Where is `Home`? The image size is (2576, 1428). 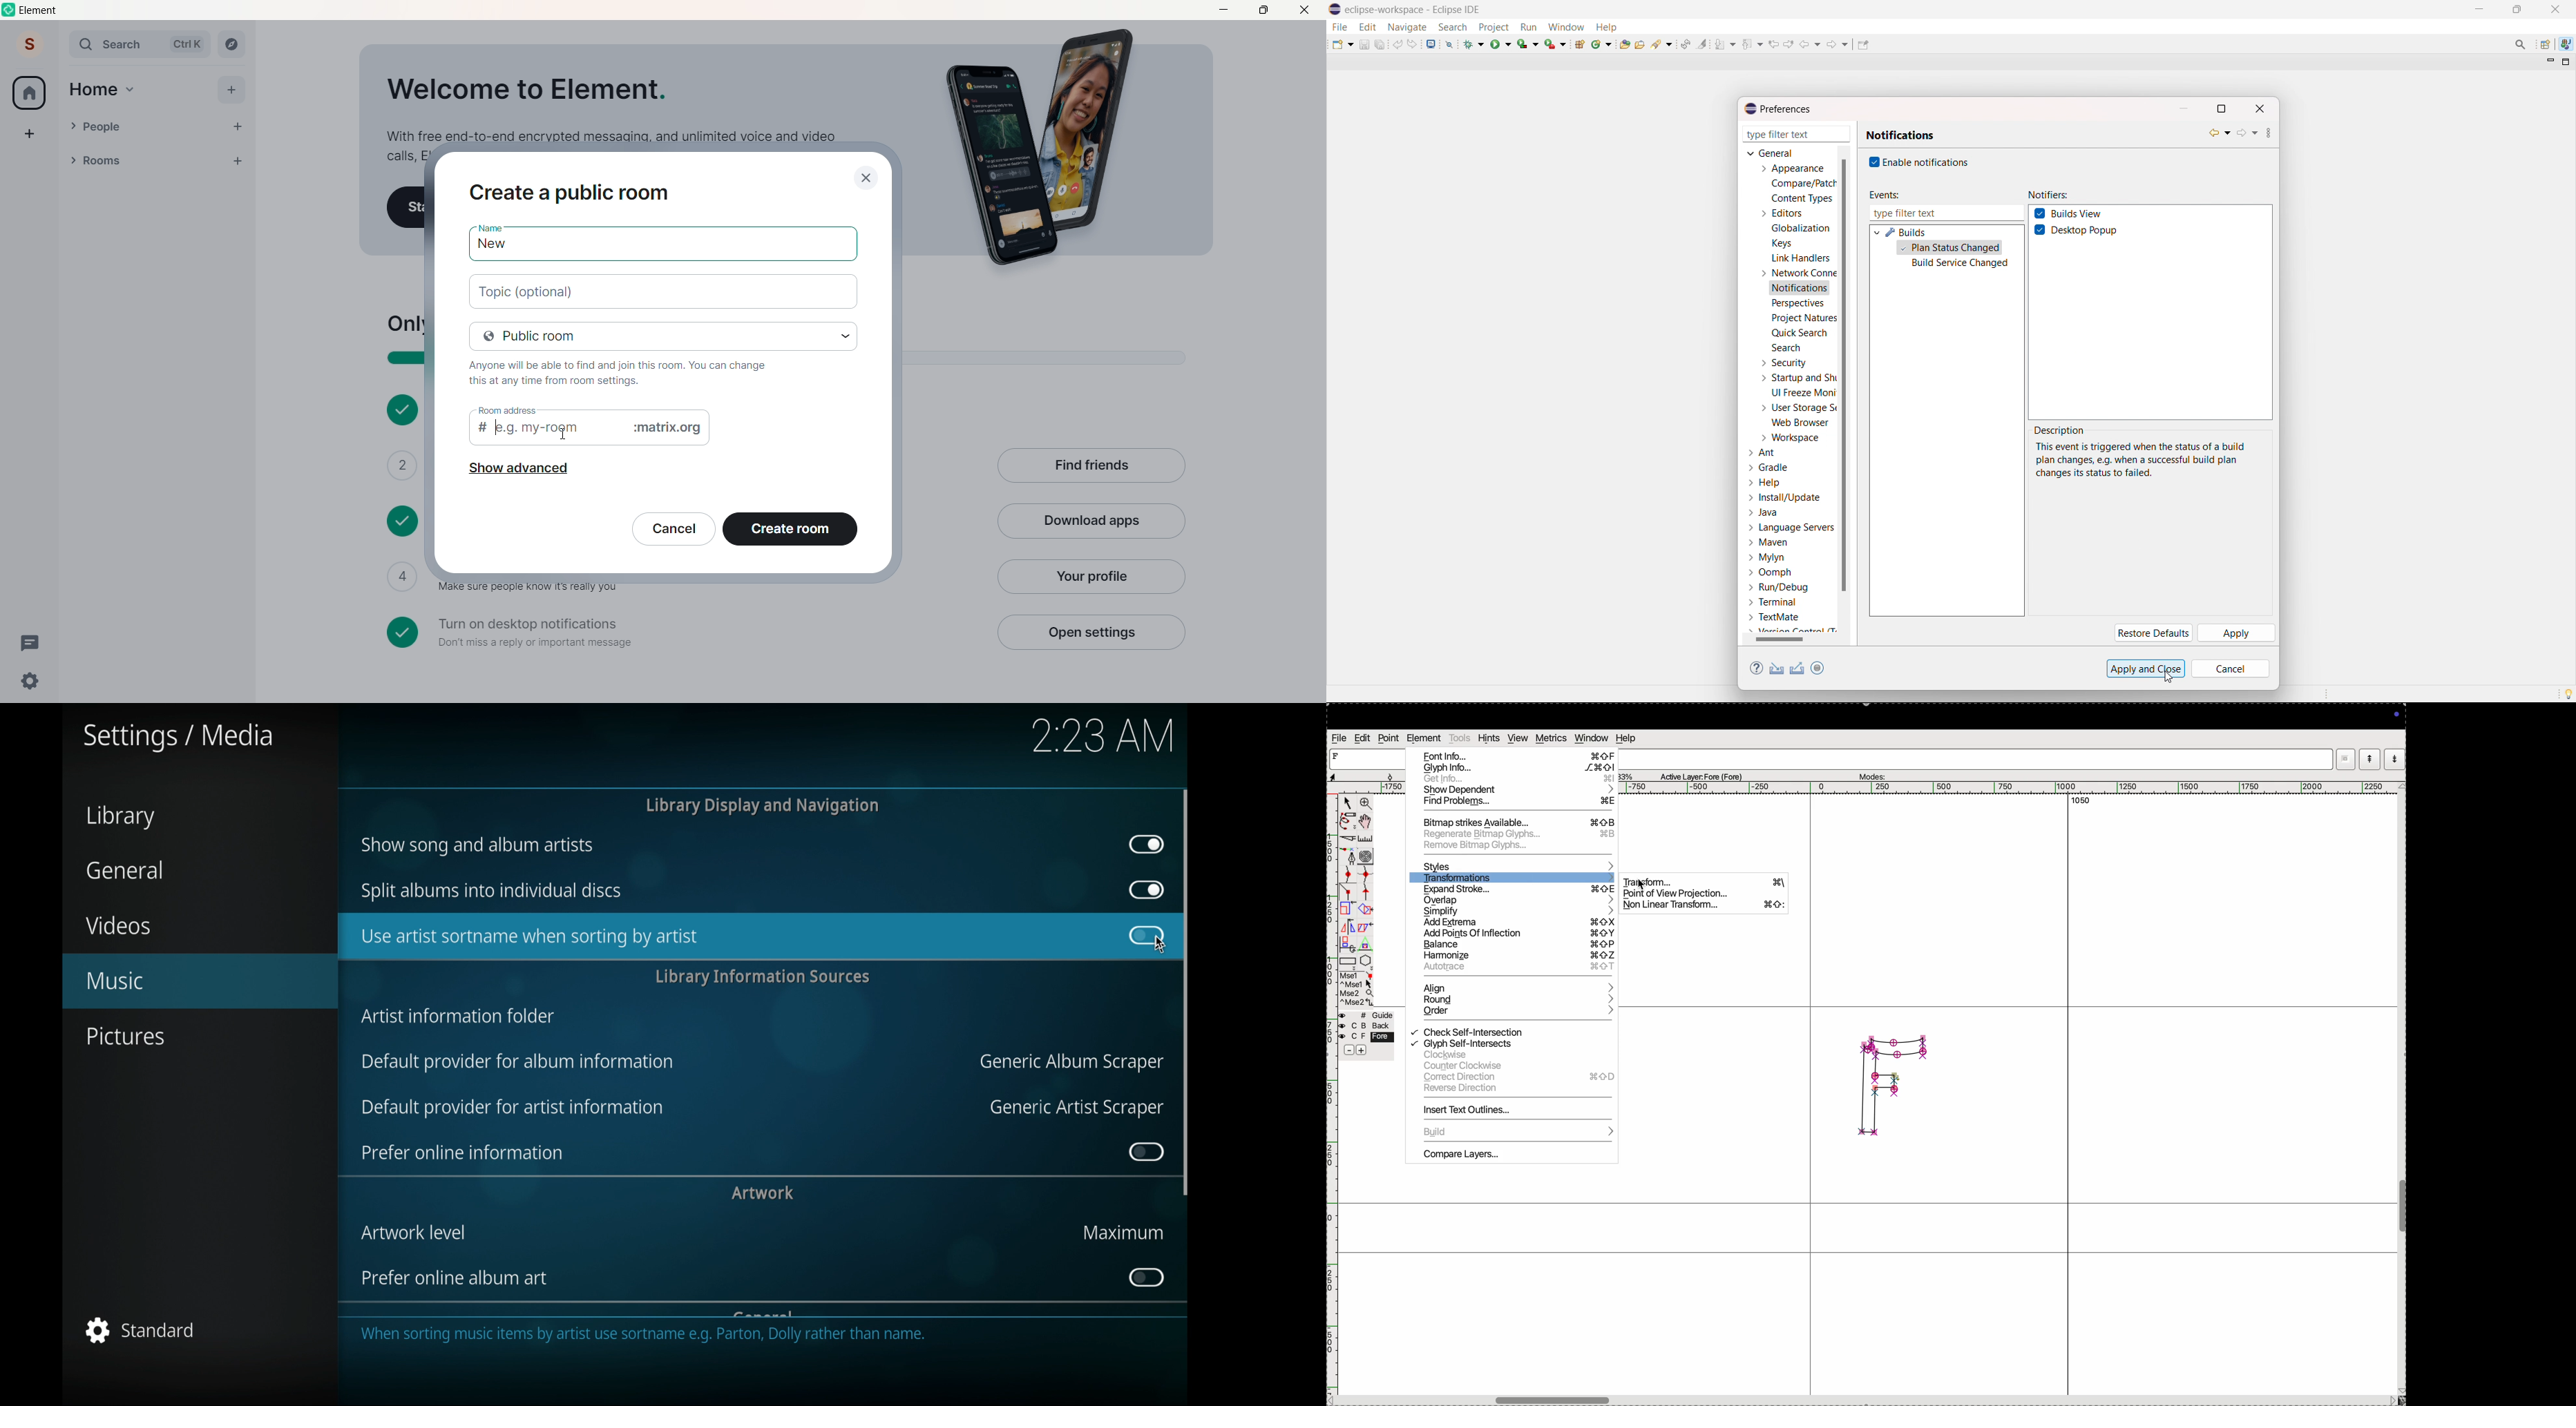 Home is located at coordinates (29, 93).